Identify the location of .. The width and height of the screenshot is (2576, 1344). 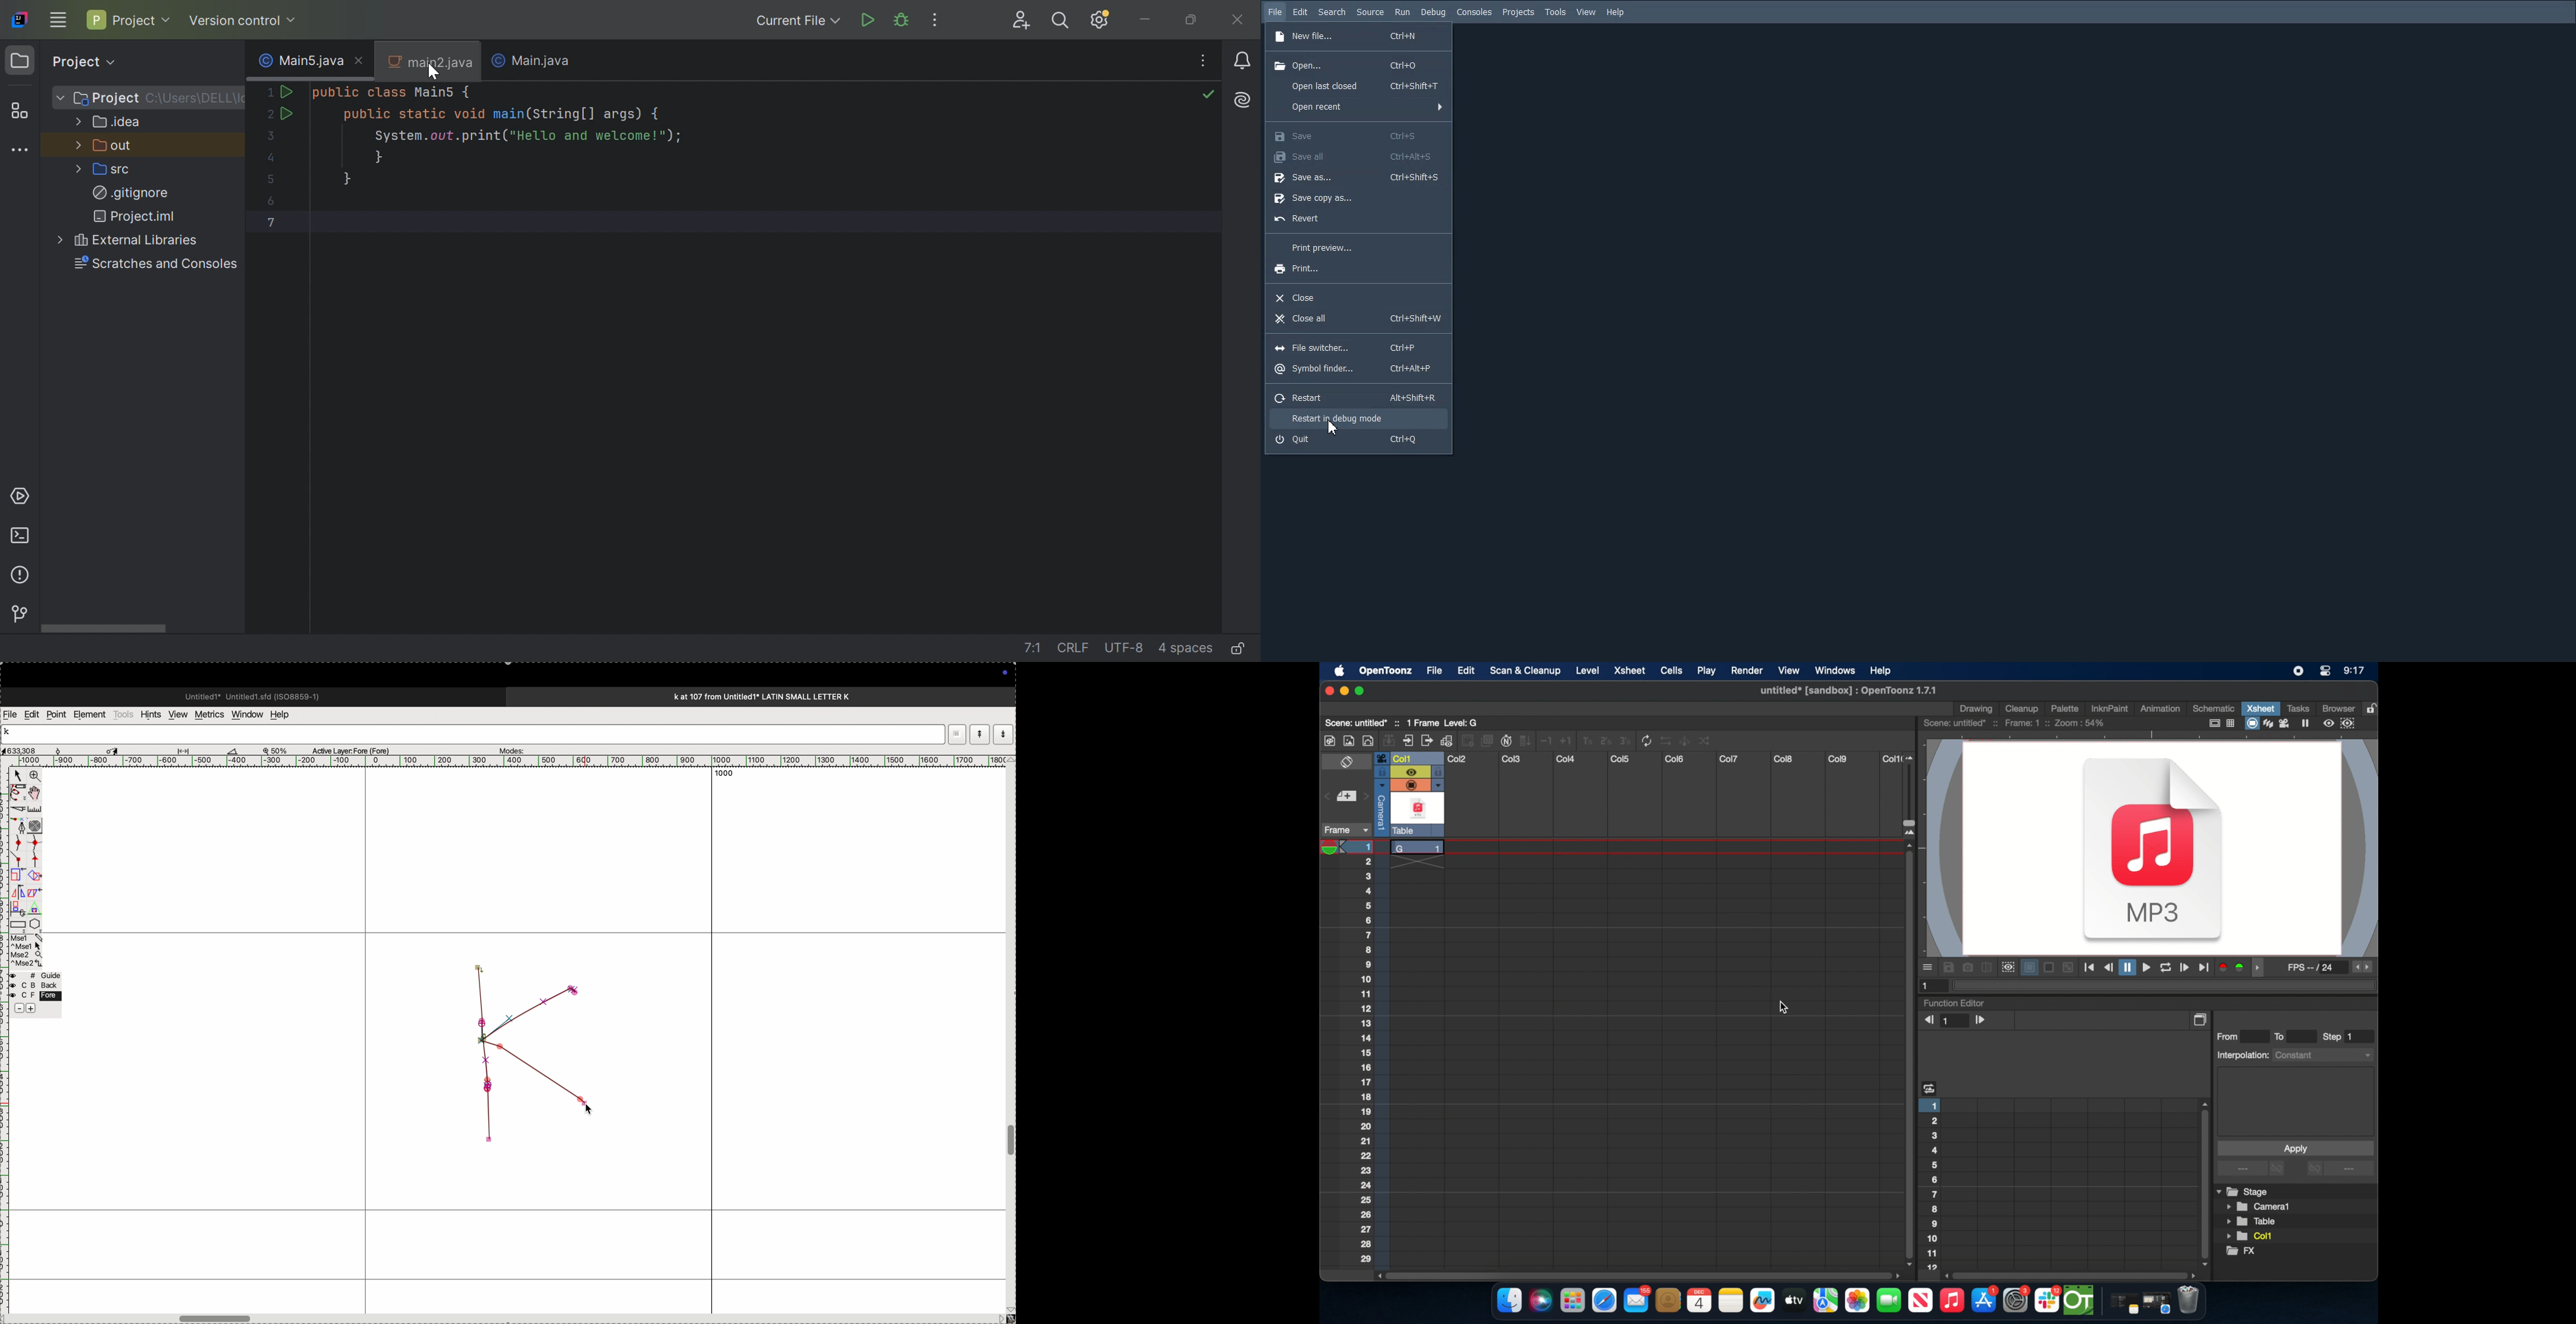
(1003, 734).